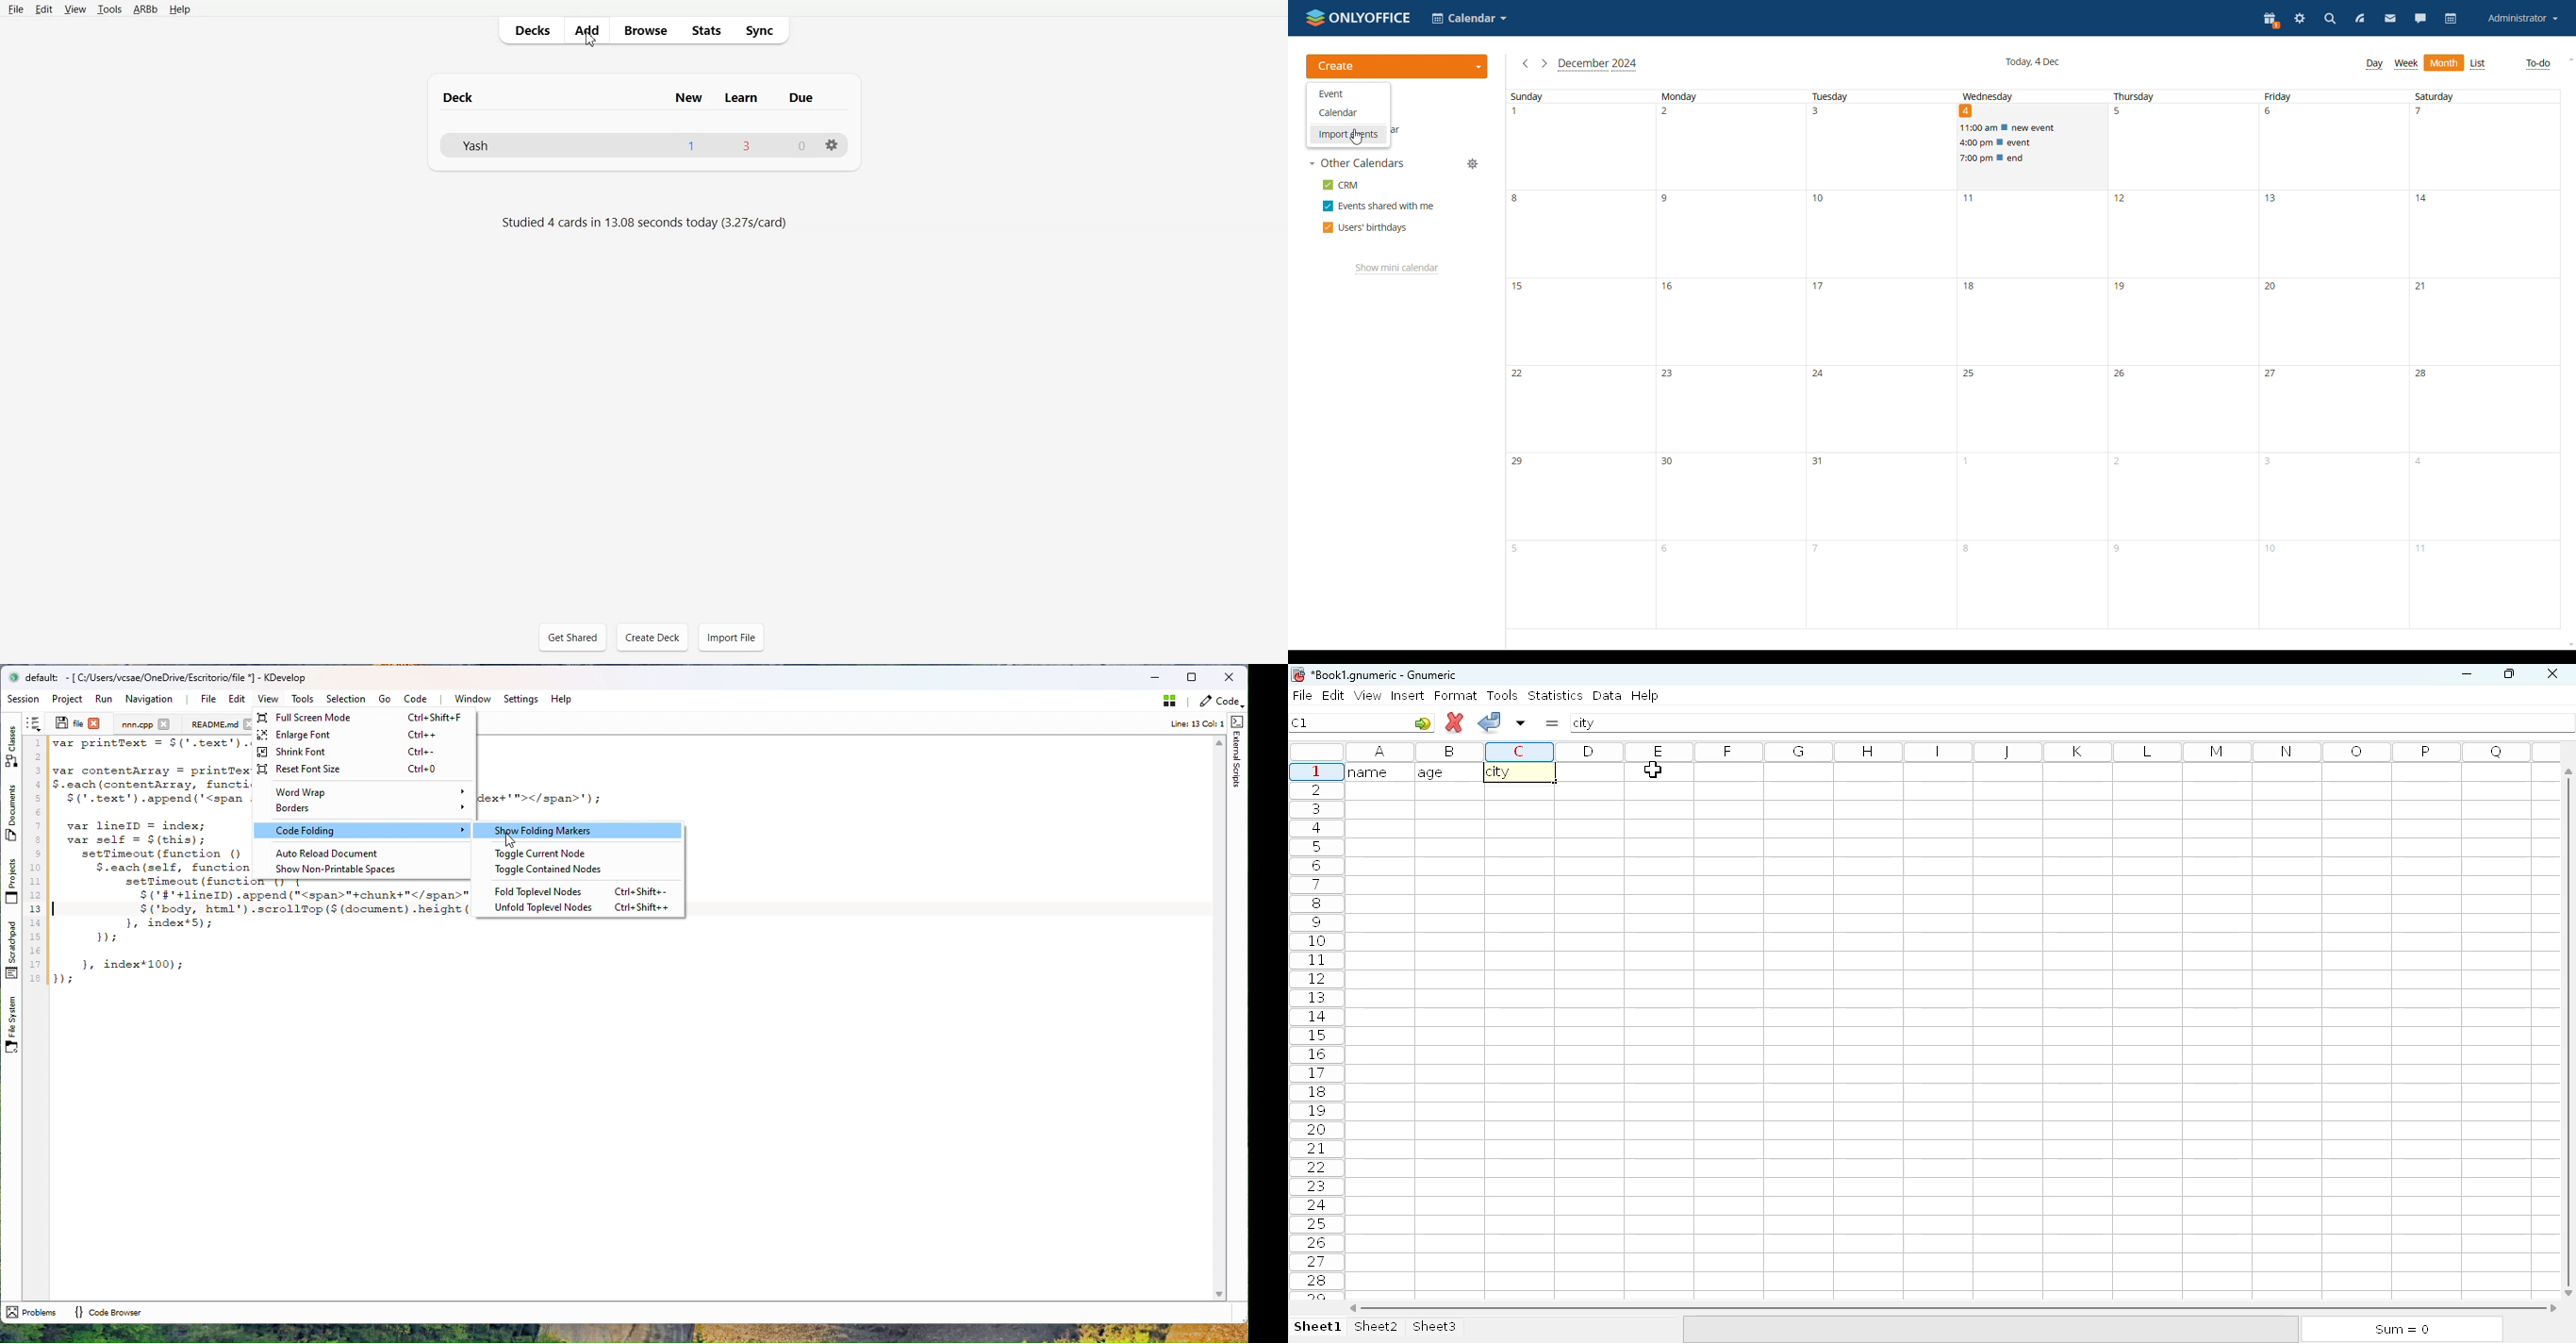 This screenshot has width=2576, height=1344. What do you see at coordinates (103, 699) in the screenshot?
I see `Run` at bounding box center [103, 699].